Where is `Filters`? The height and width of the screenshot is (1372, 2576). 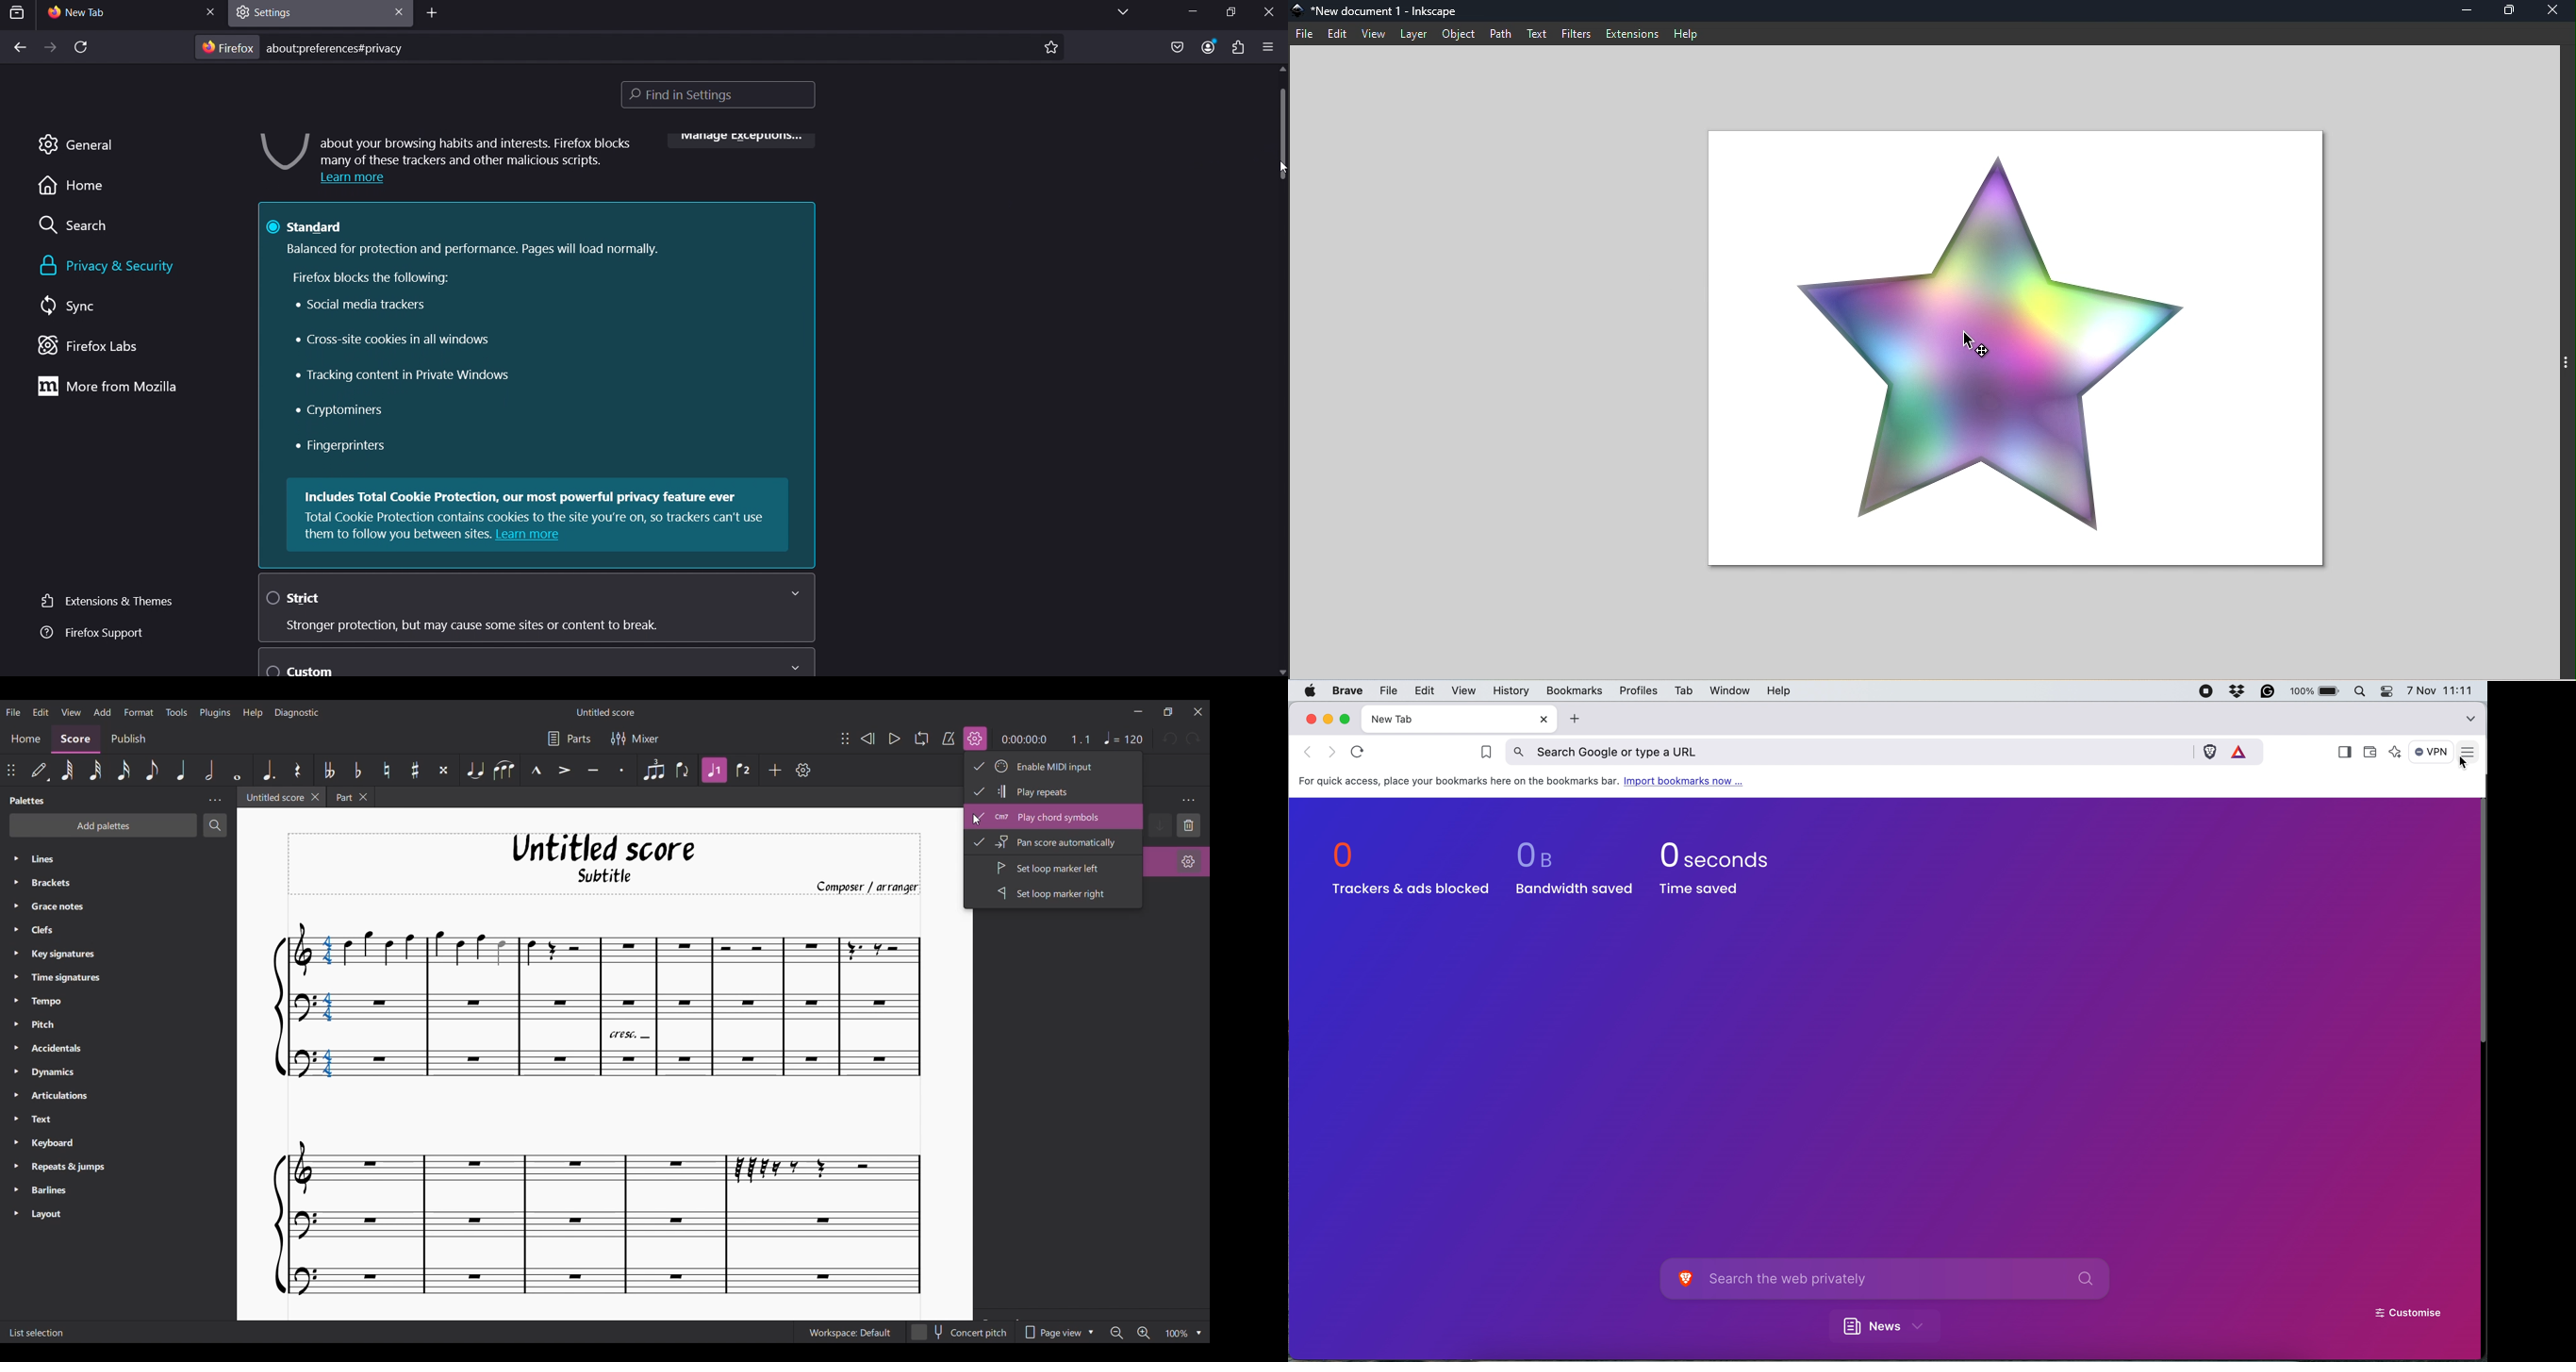
Filters is located at coordinates (1572, 33).